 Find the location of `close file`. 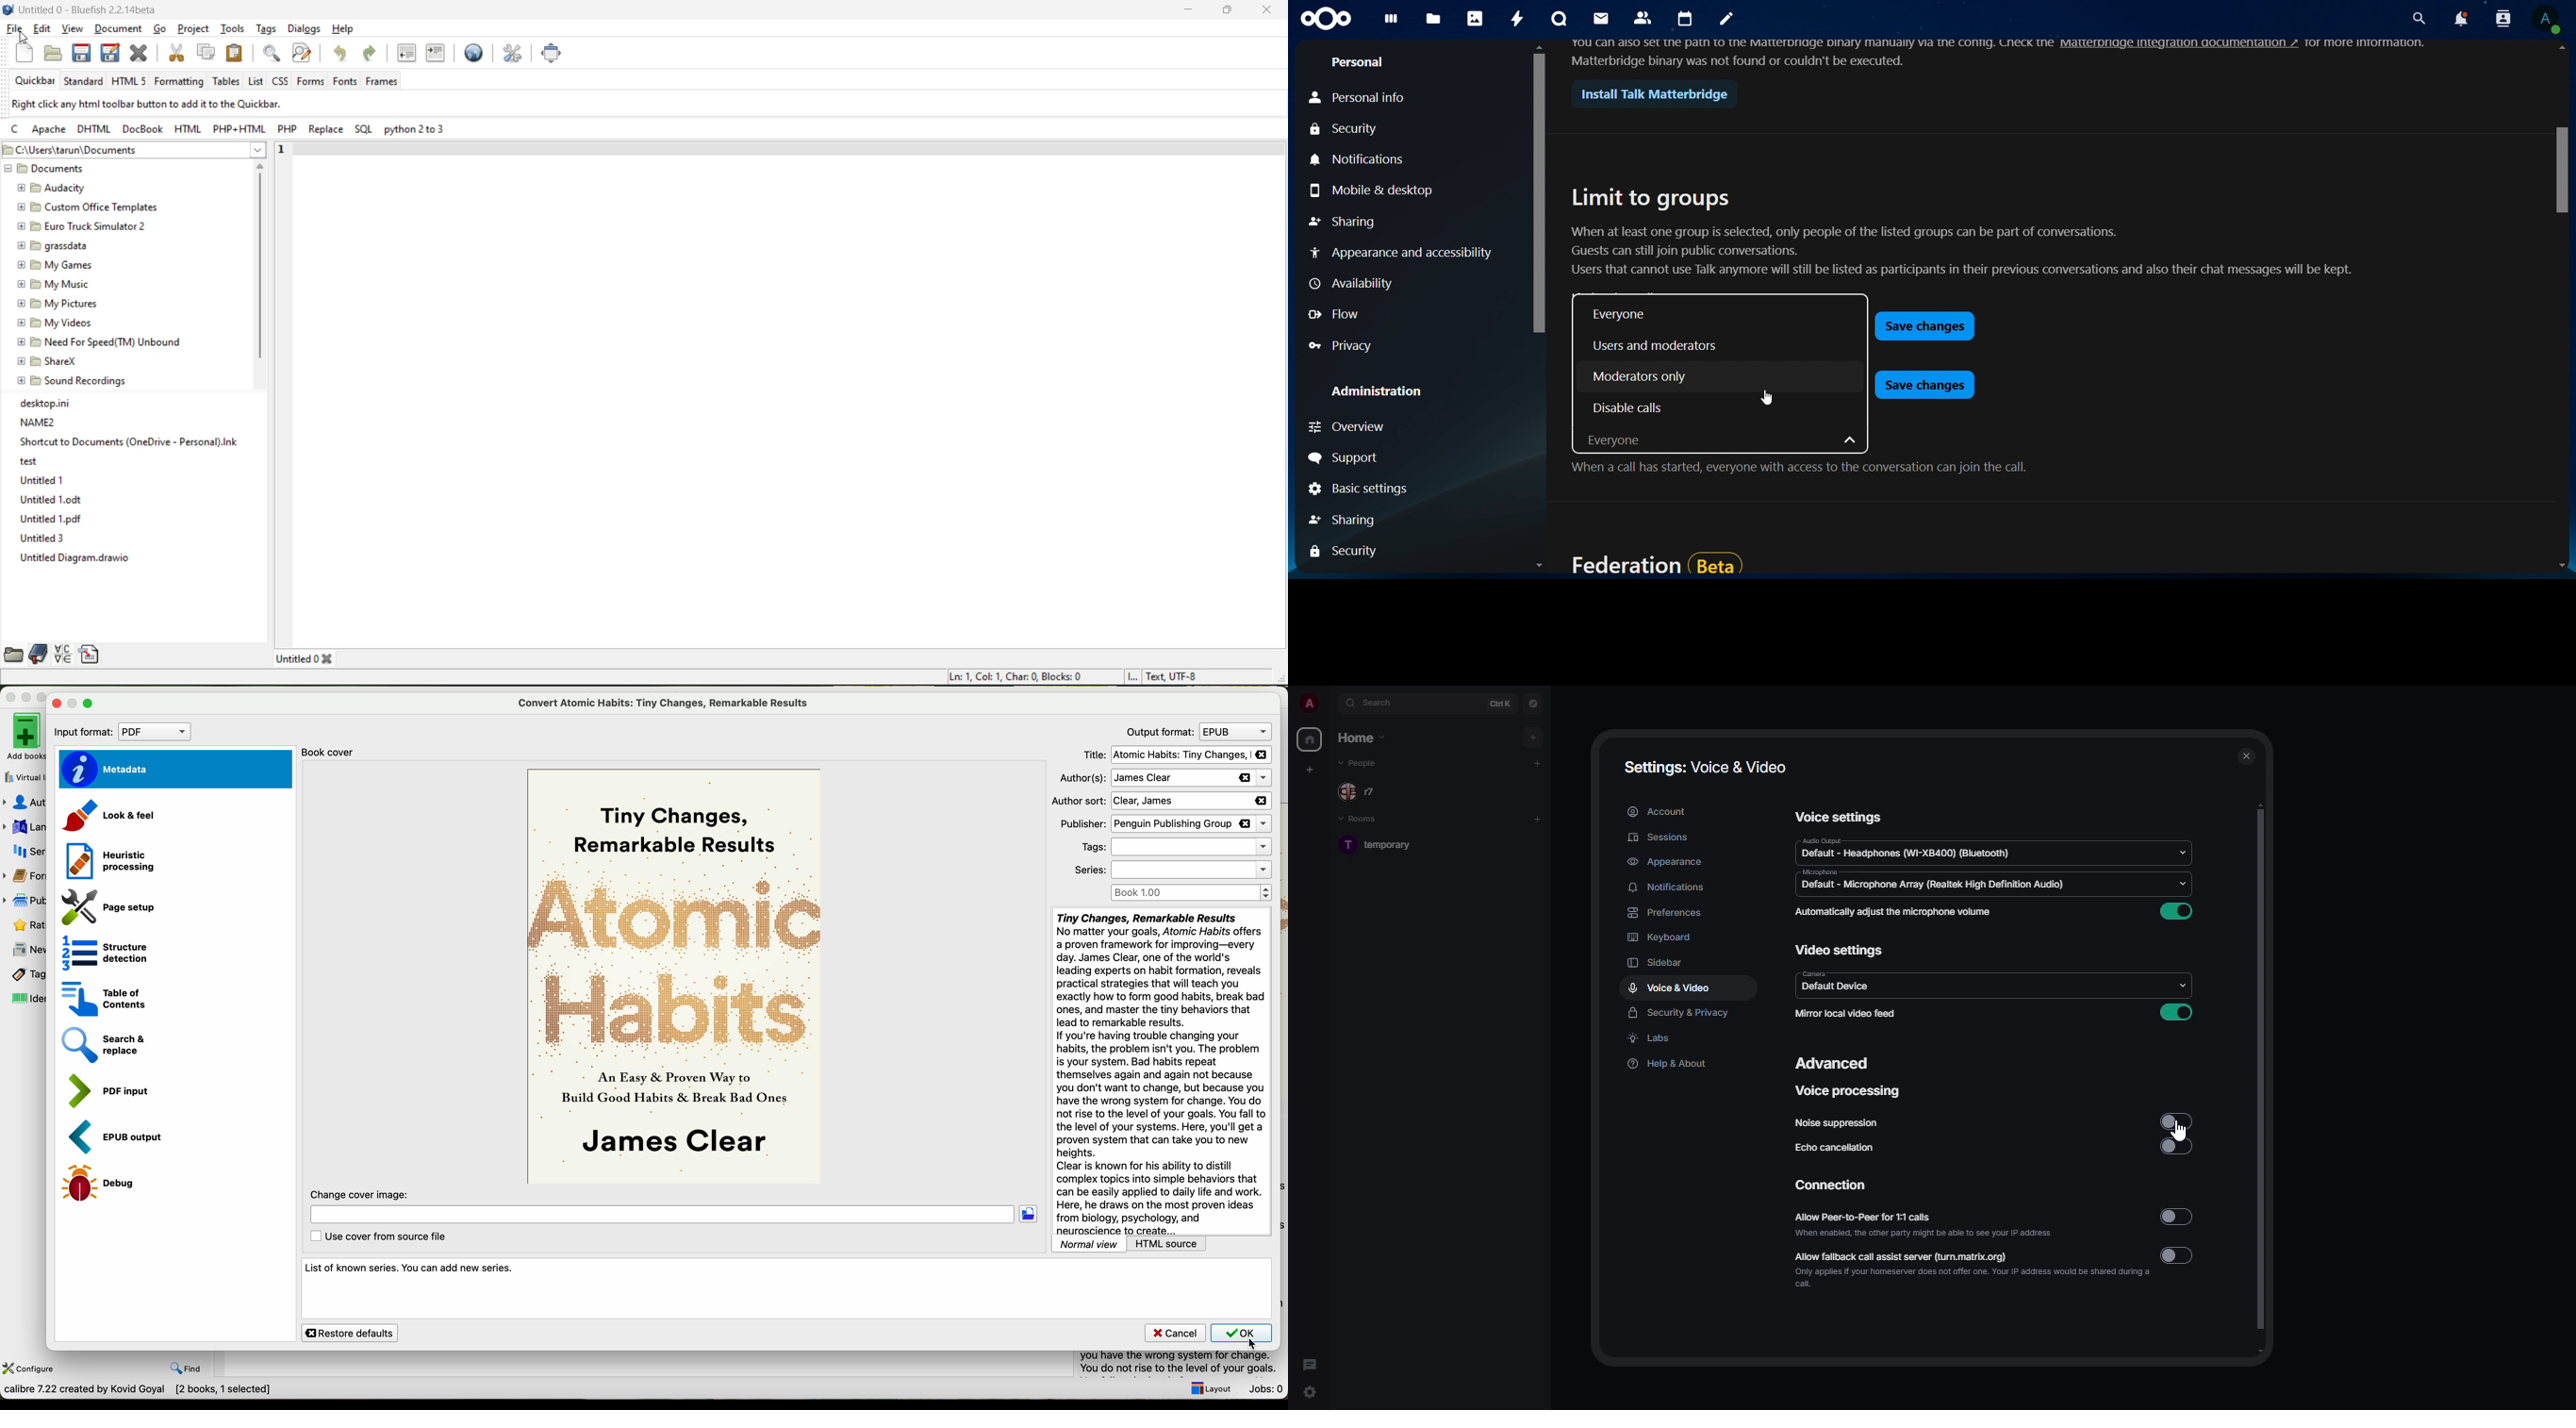

close file is located at coordinates (143, 53).